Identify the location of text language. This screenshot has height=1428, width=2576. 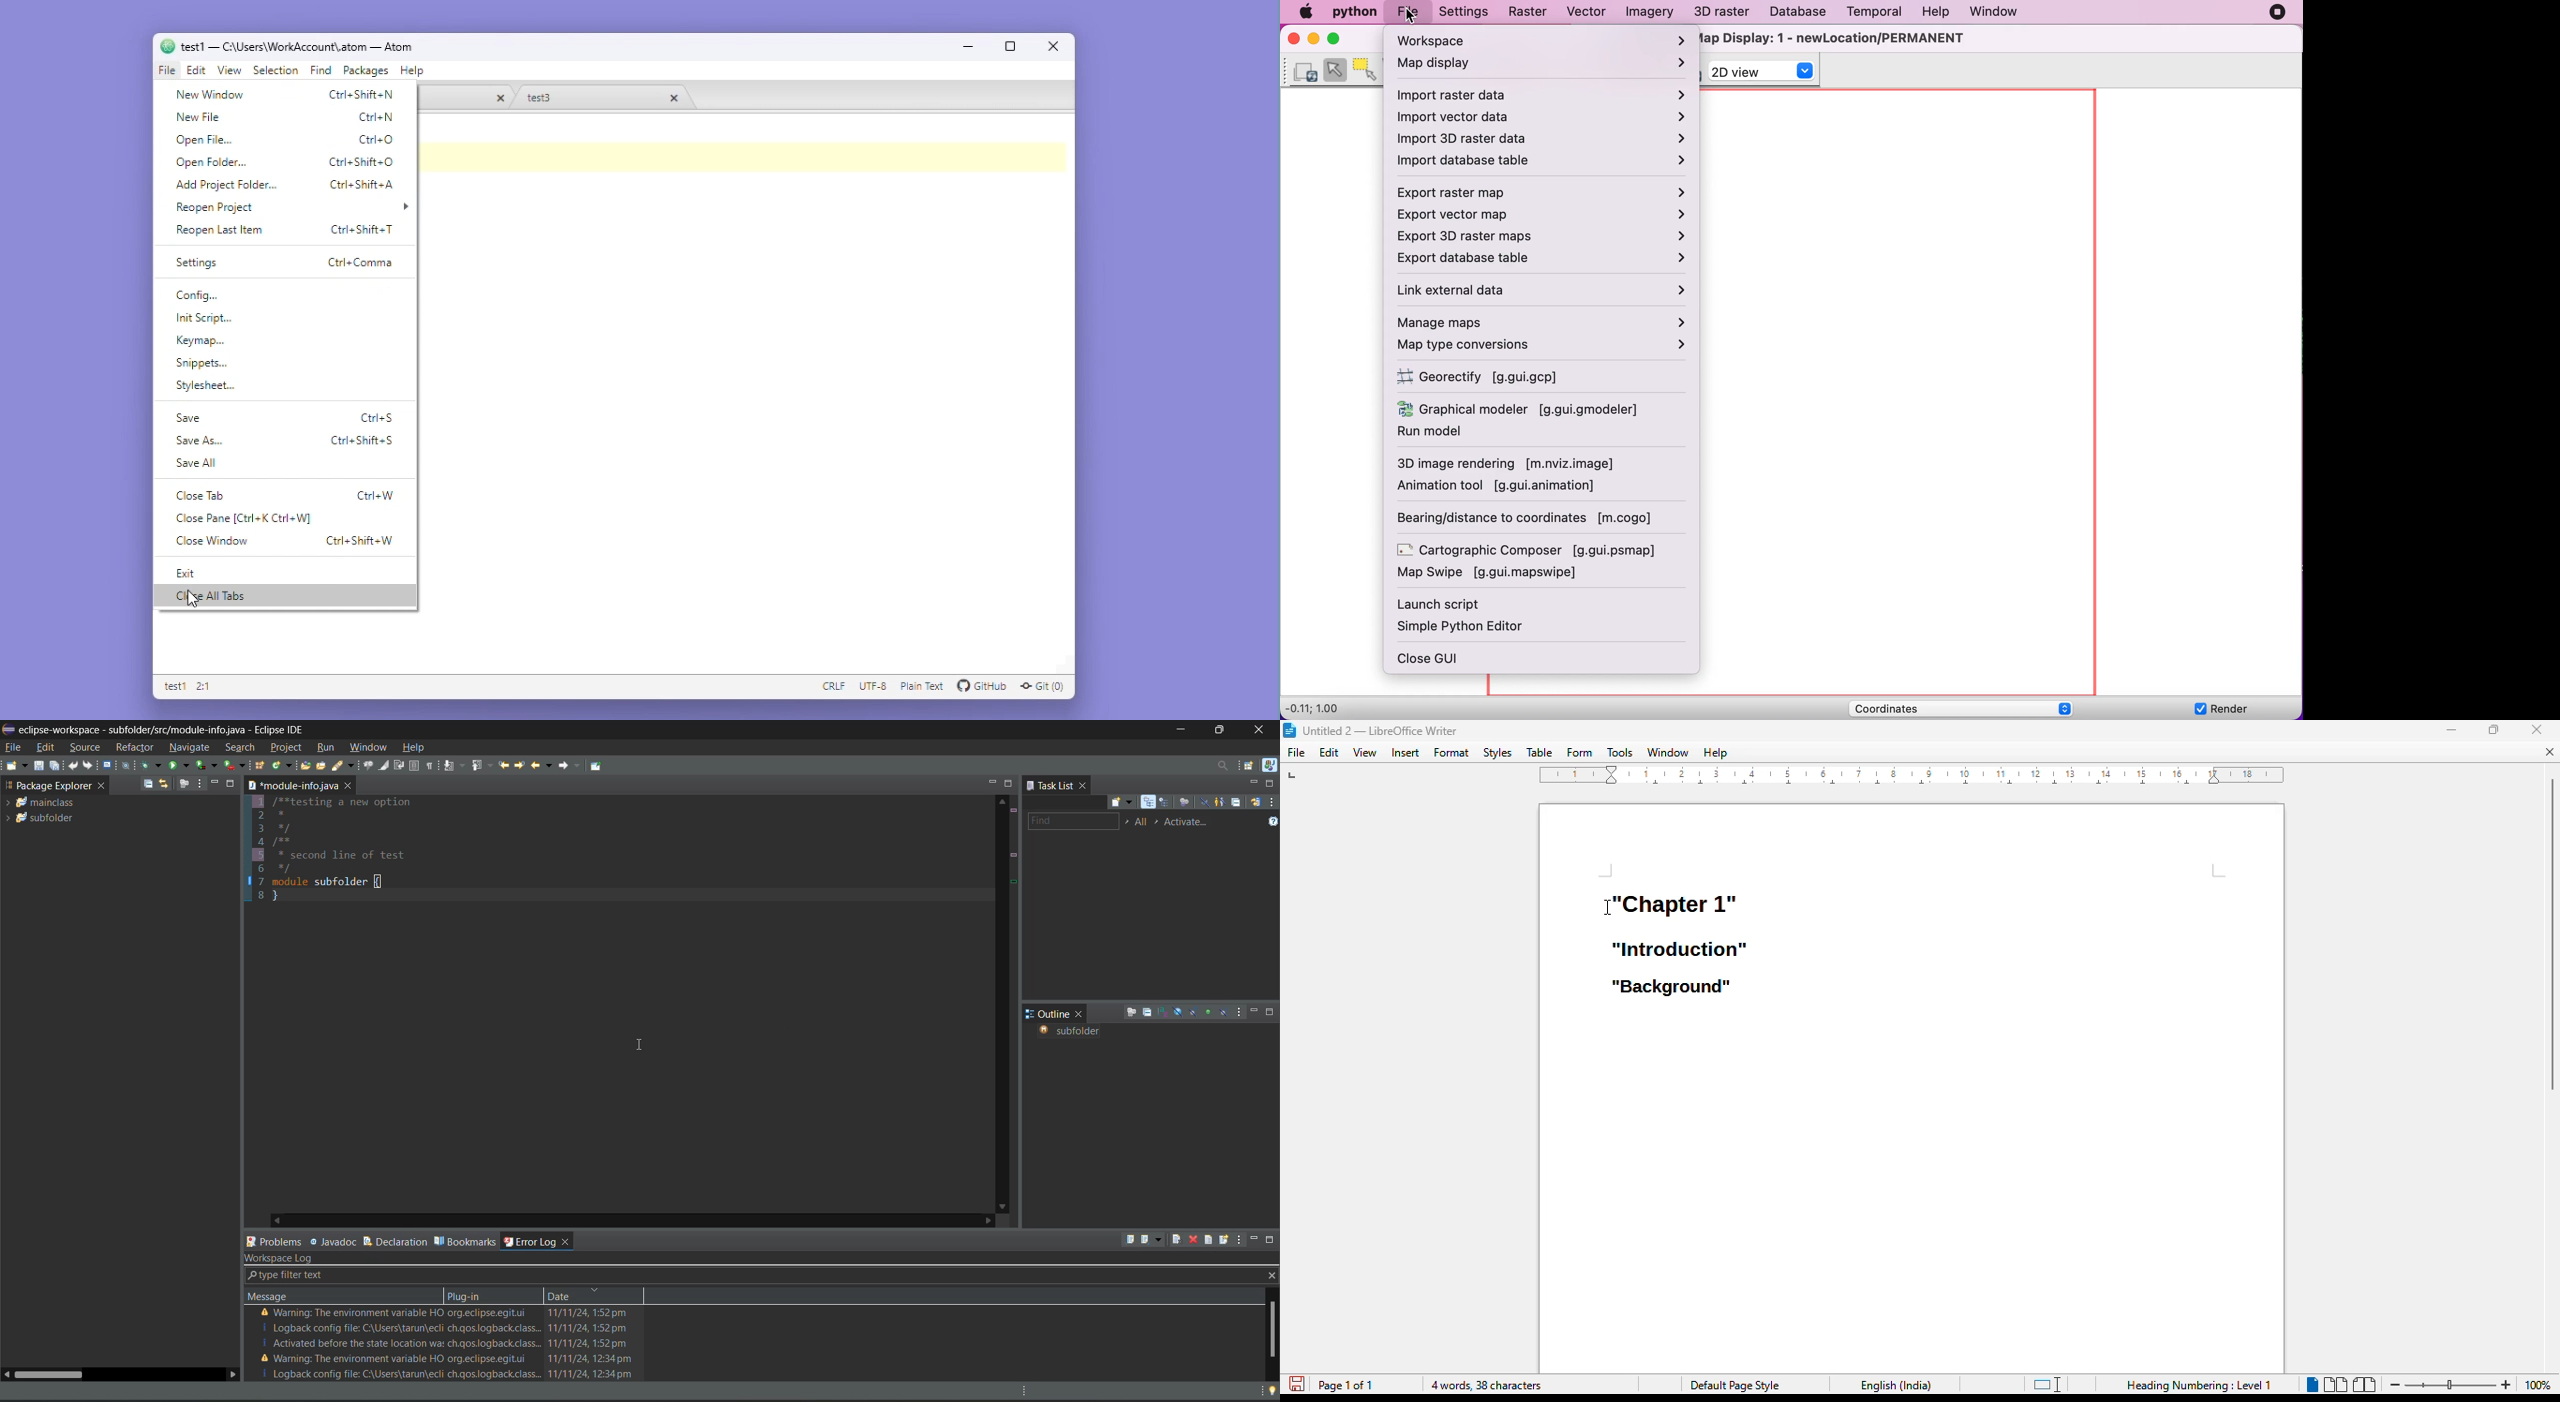
(1897, 1386).